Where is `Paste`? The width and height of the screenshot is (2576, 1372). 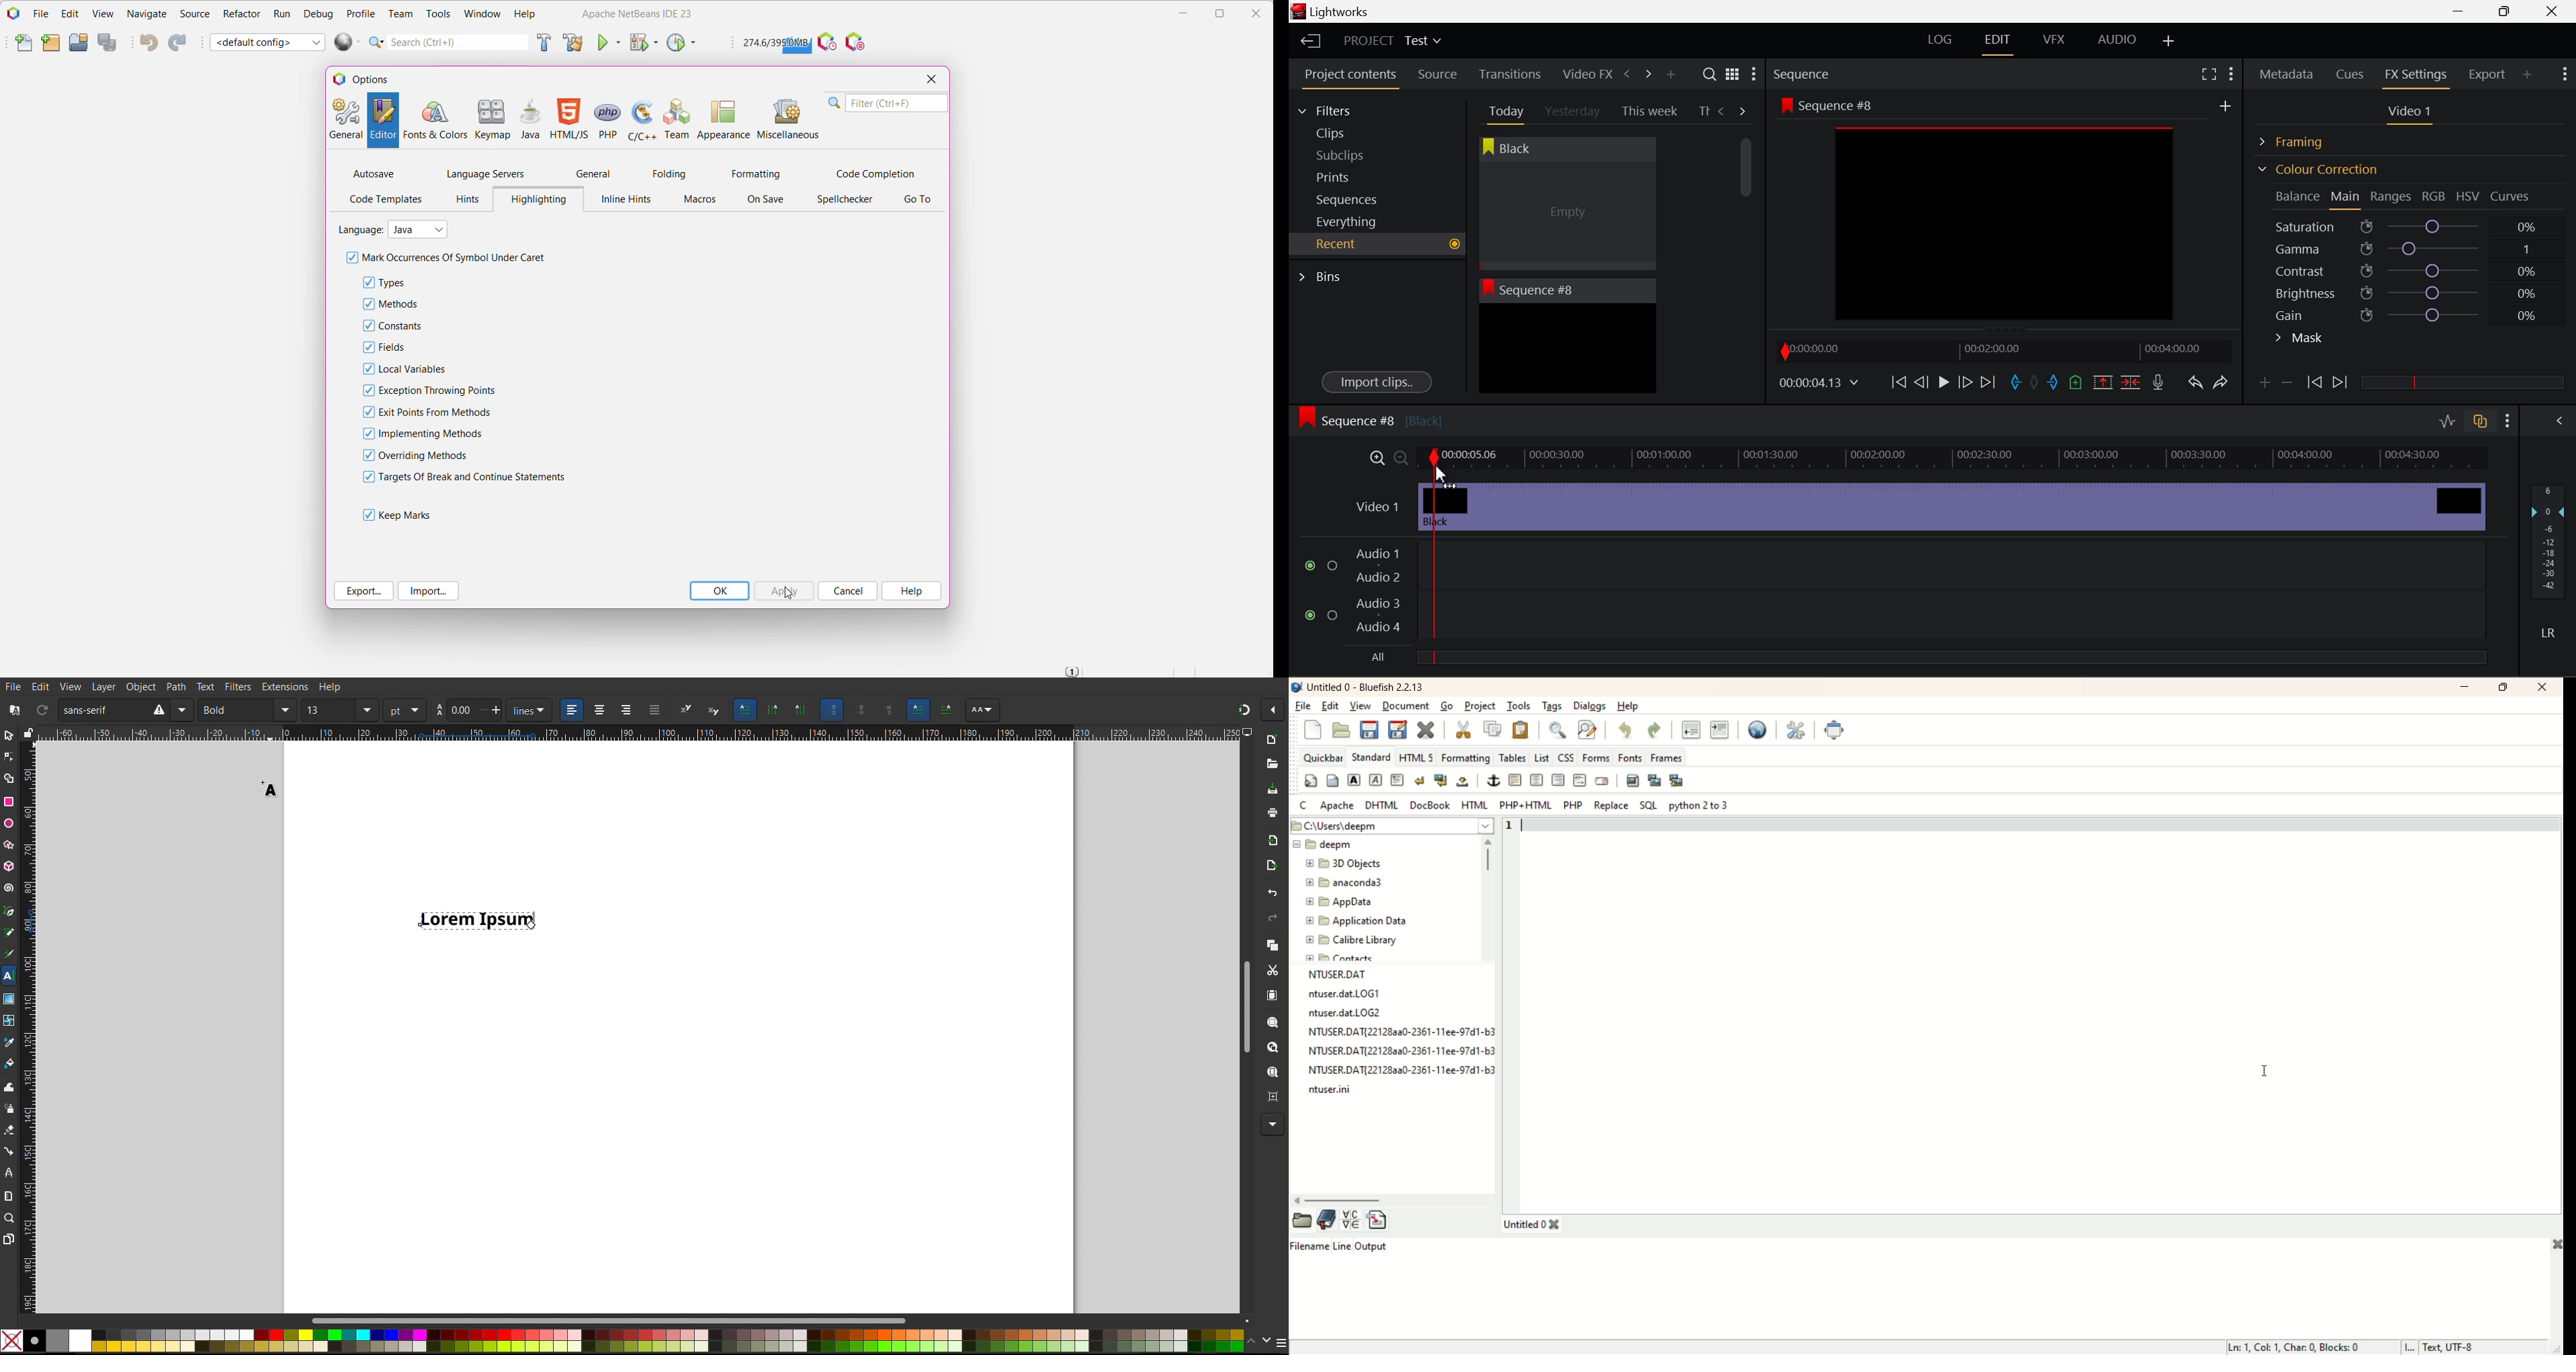 Paste is located at coordinates (1271, 996).